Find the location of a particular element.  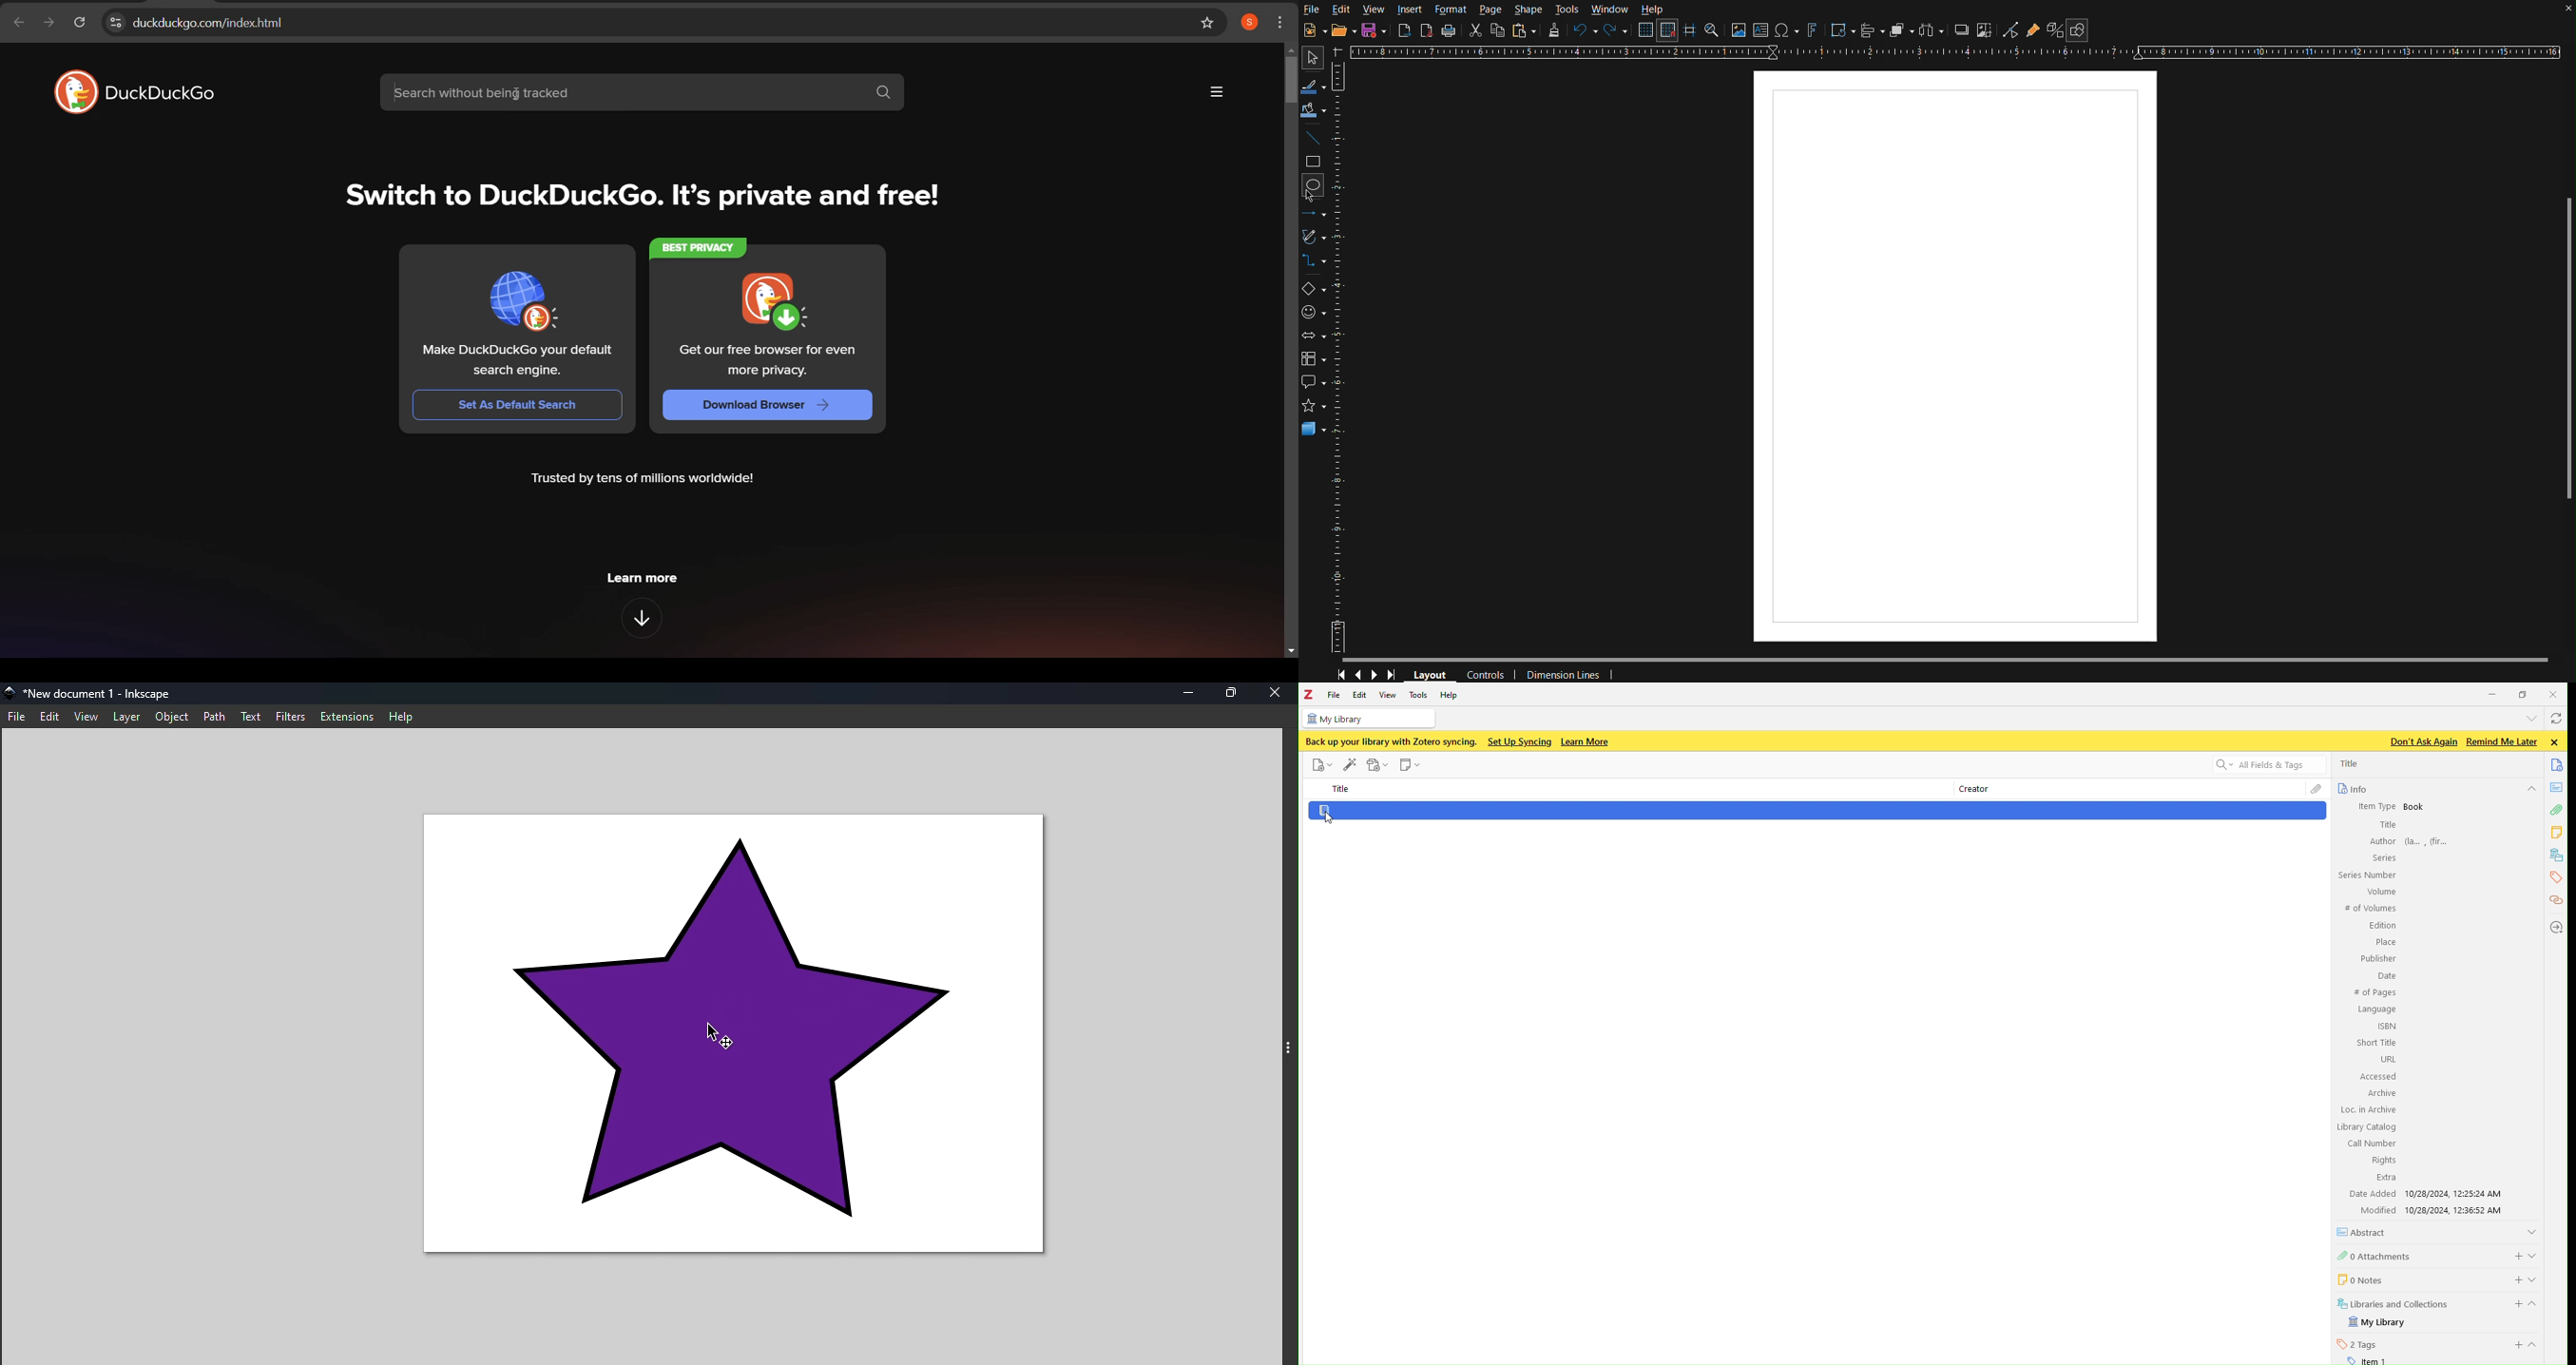

vertical scroll bar is located at coordinates (1290, 78).